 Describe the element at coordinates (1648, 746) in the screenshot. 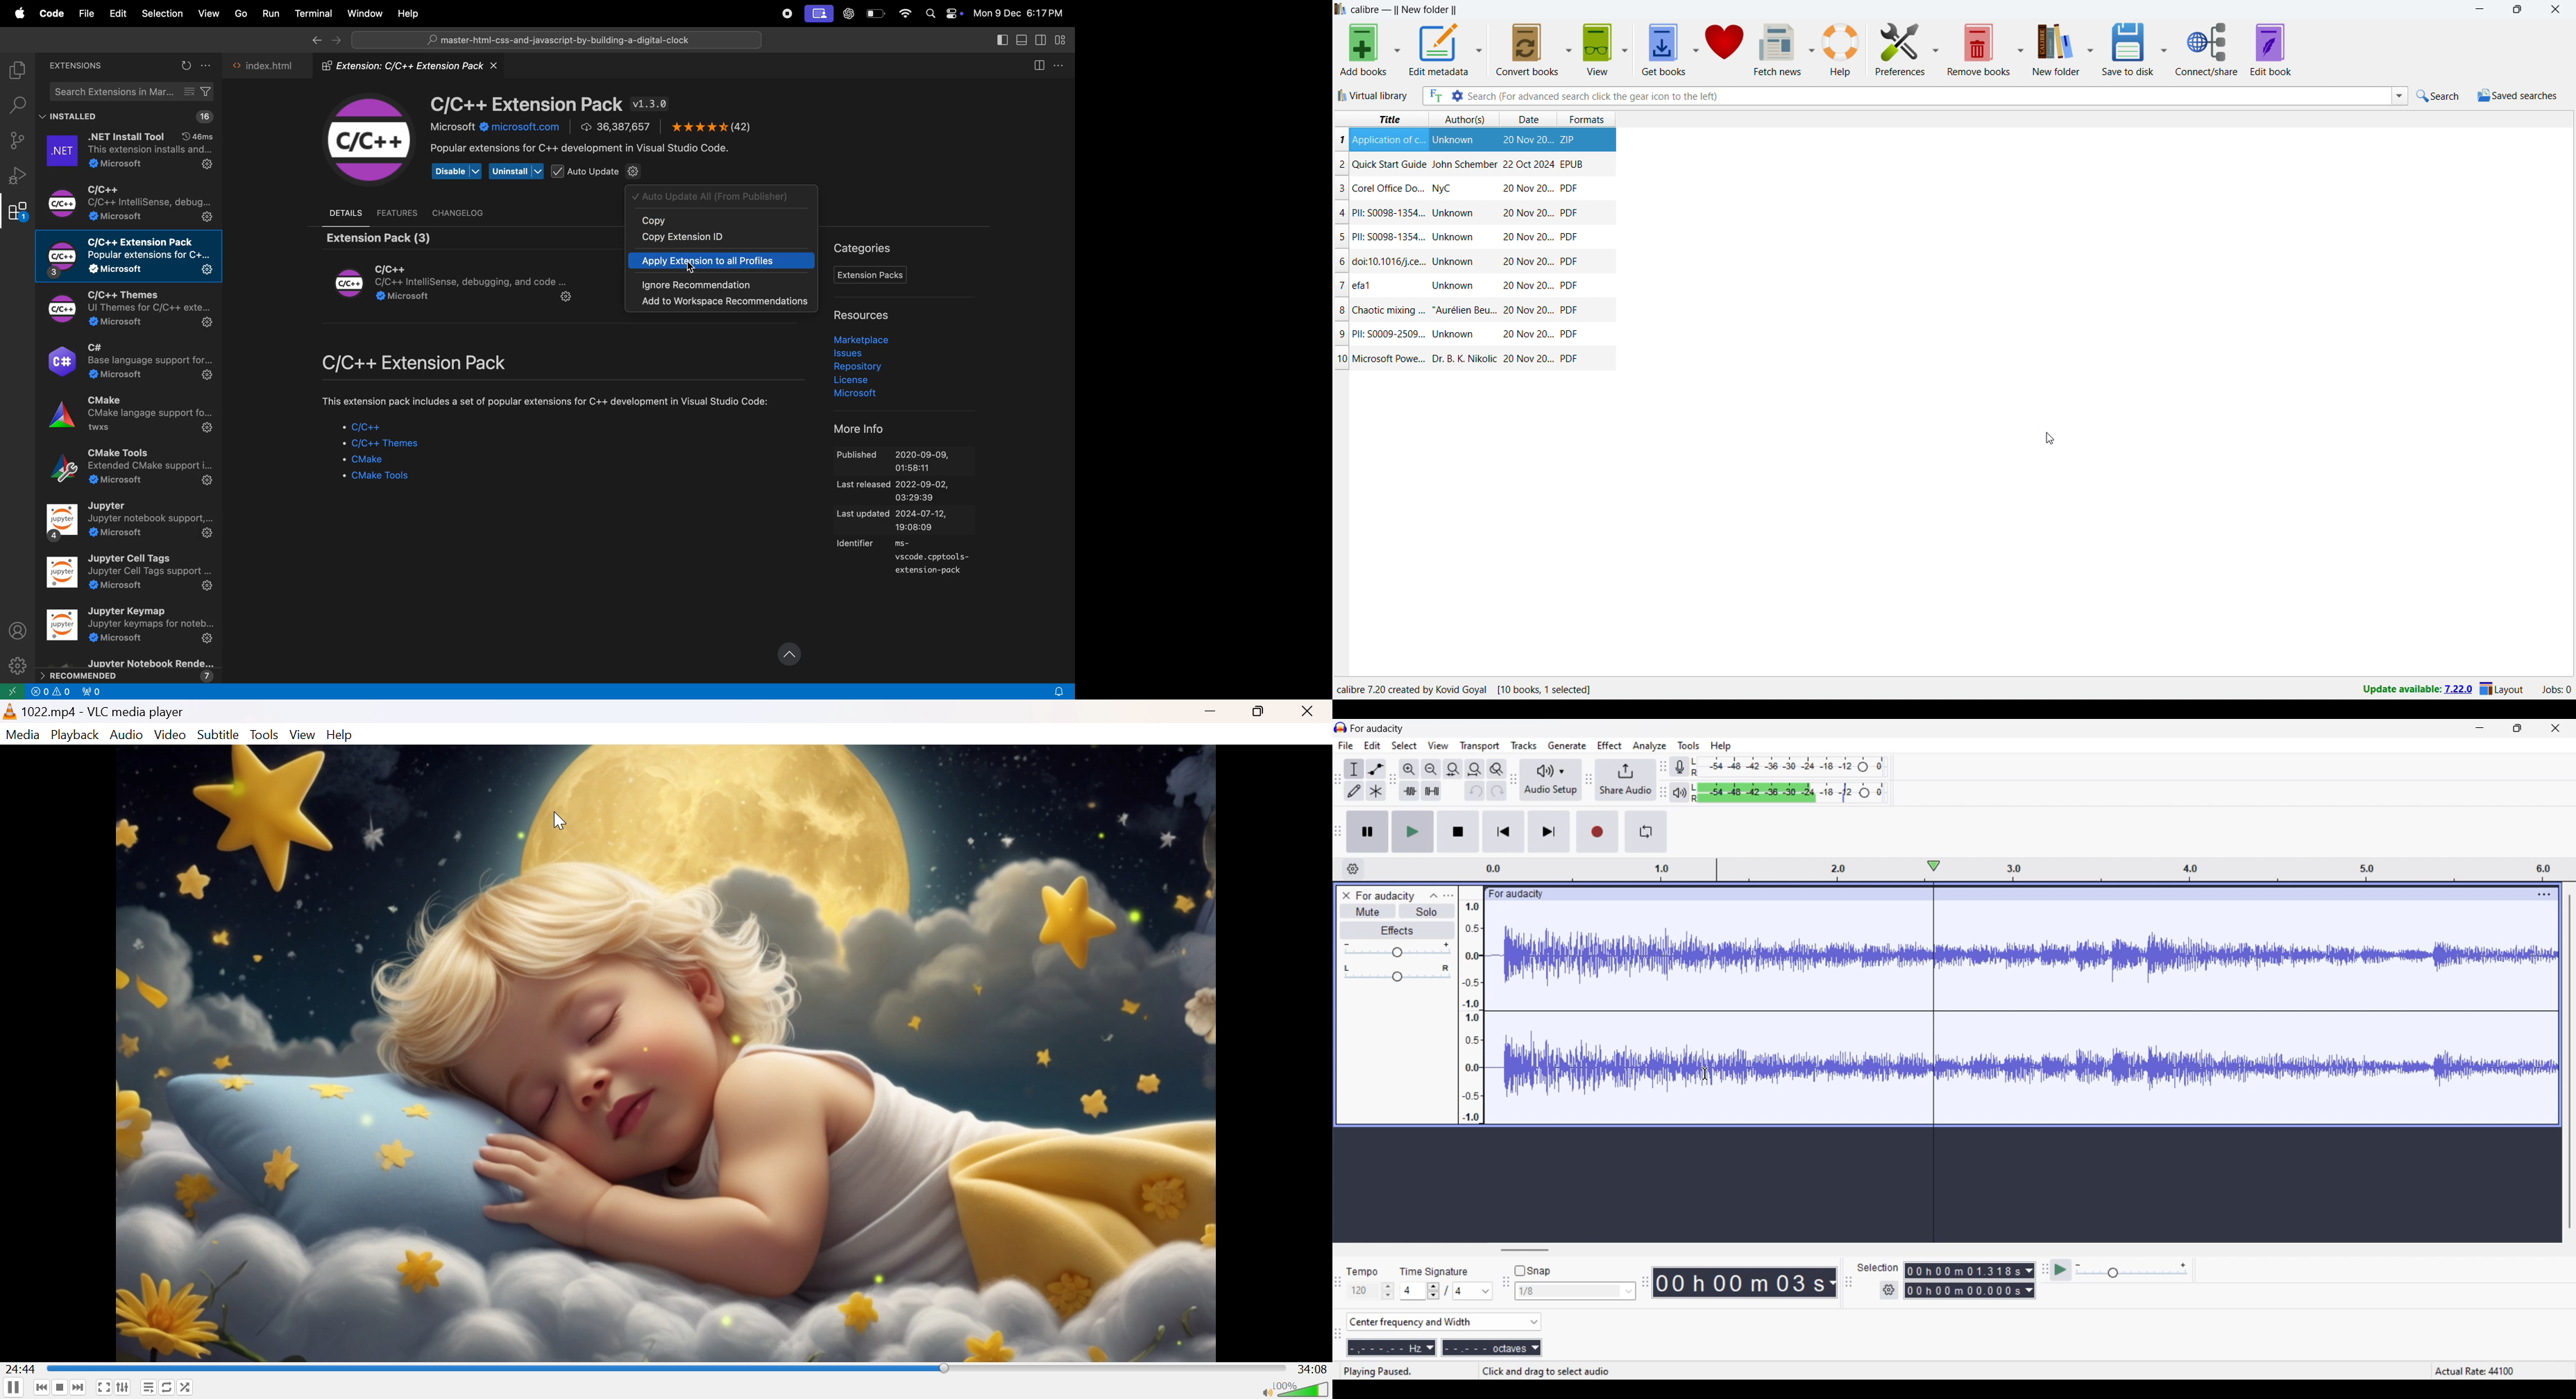

I see `Analyze menu` at that location.